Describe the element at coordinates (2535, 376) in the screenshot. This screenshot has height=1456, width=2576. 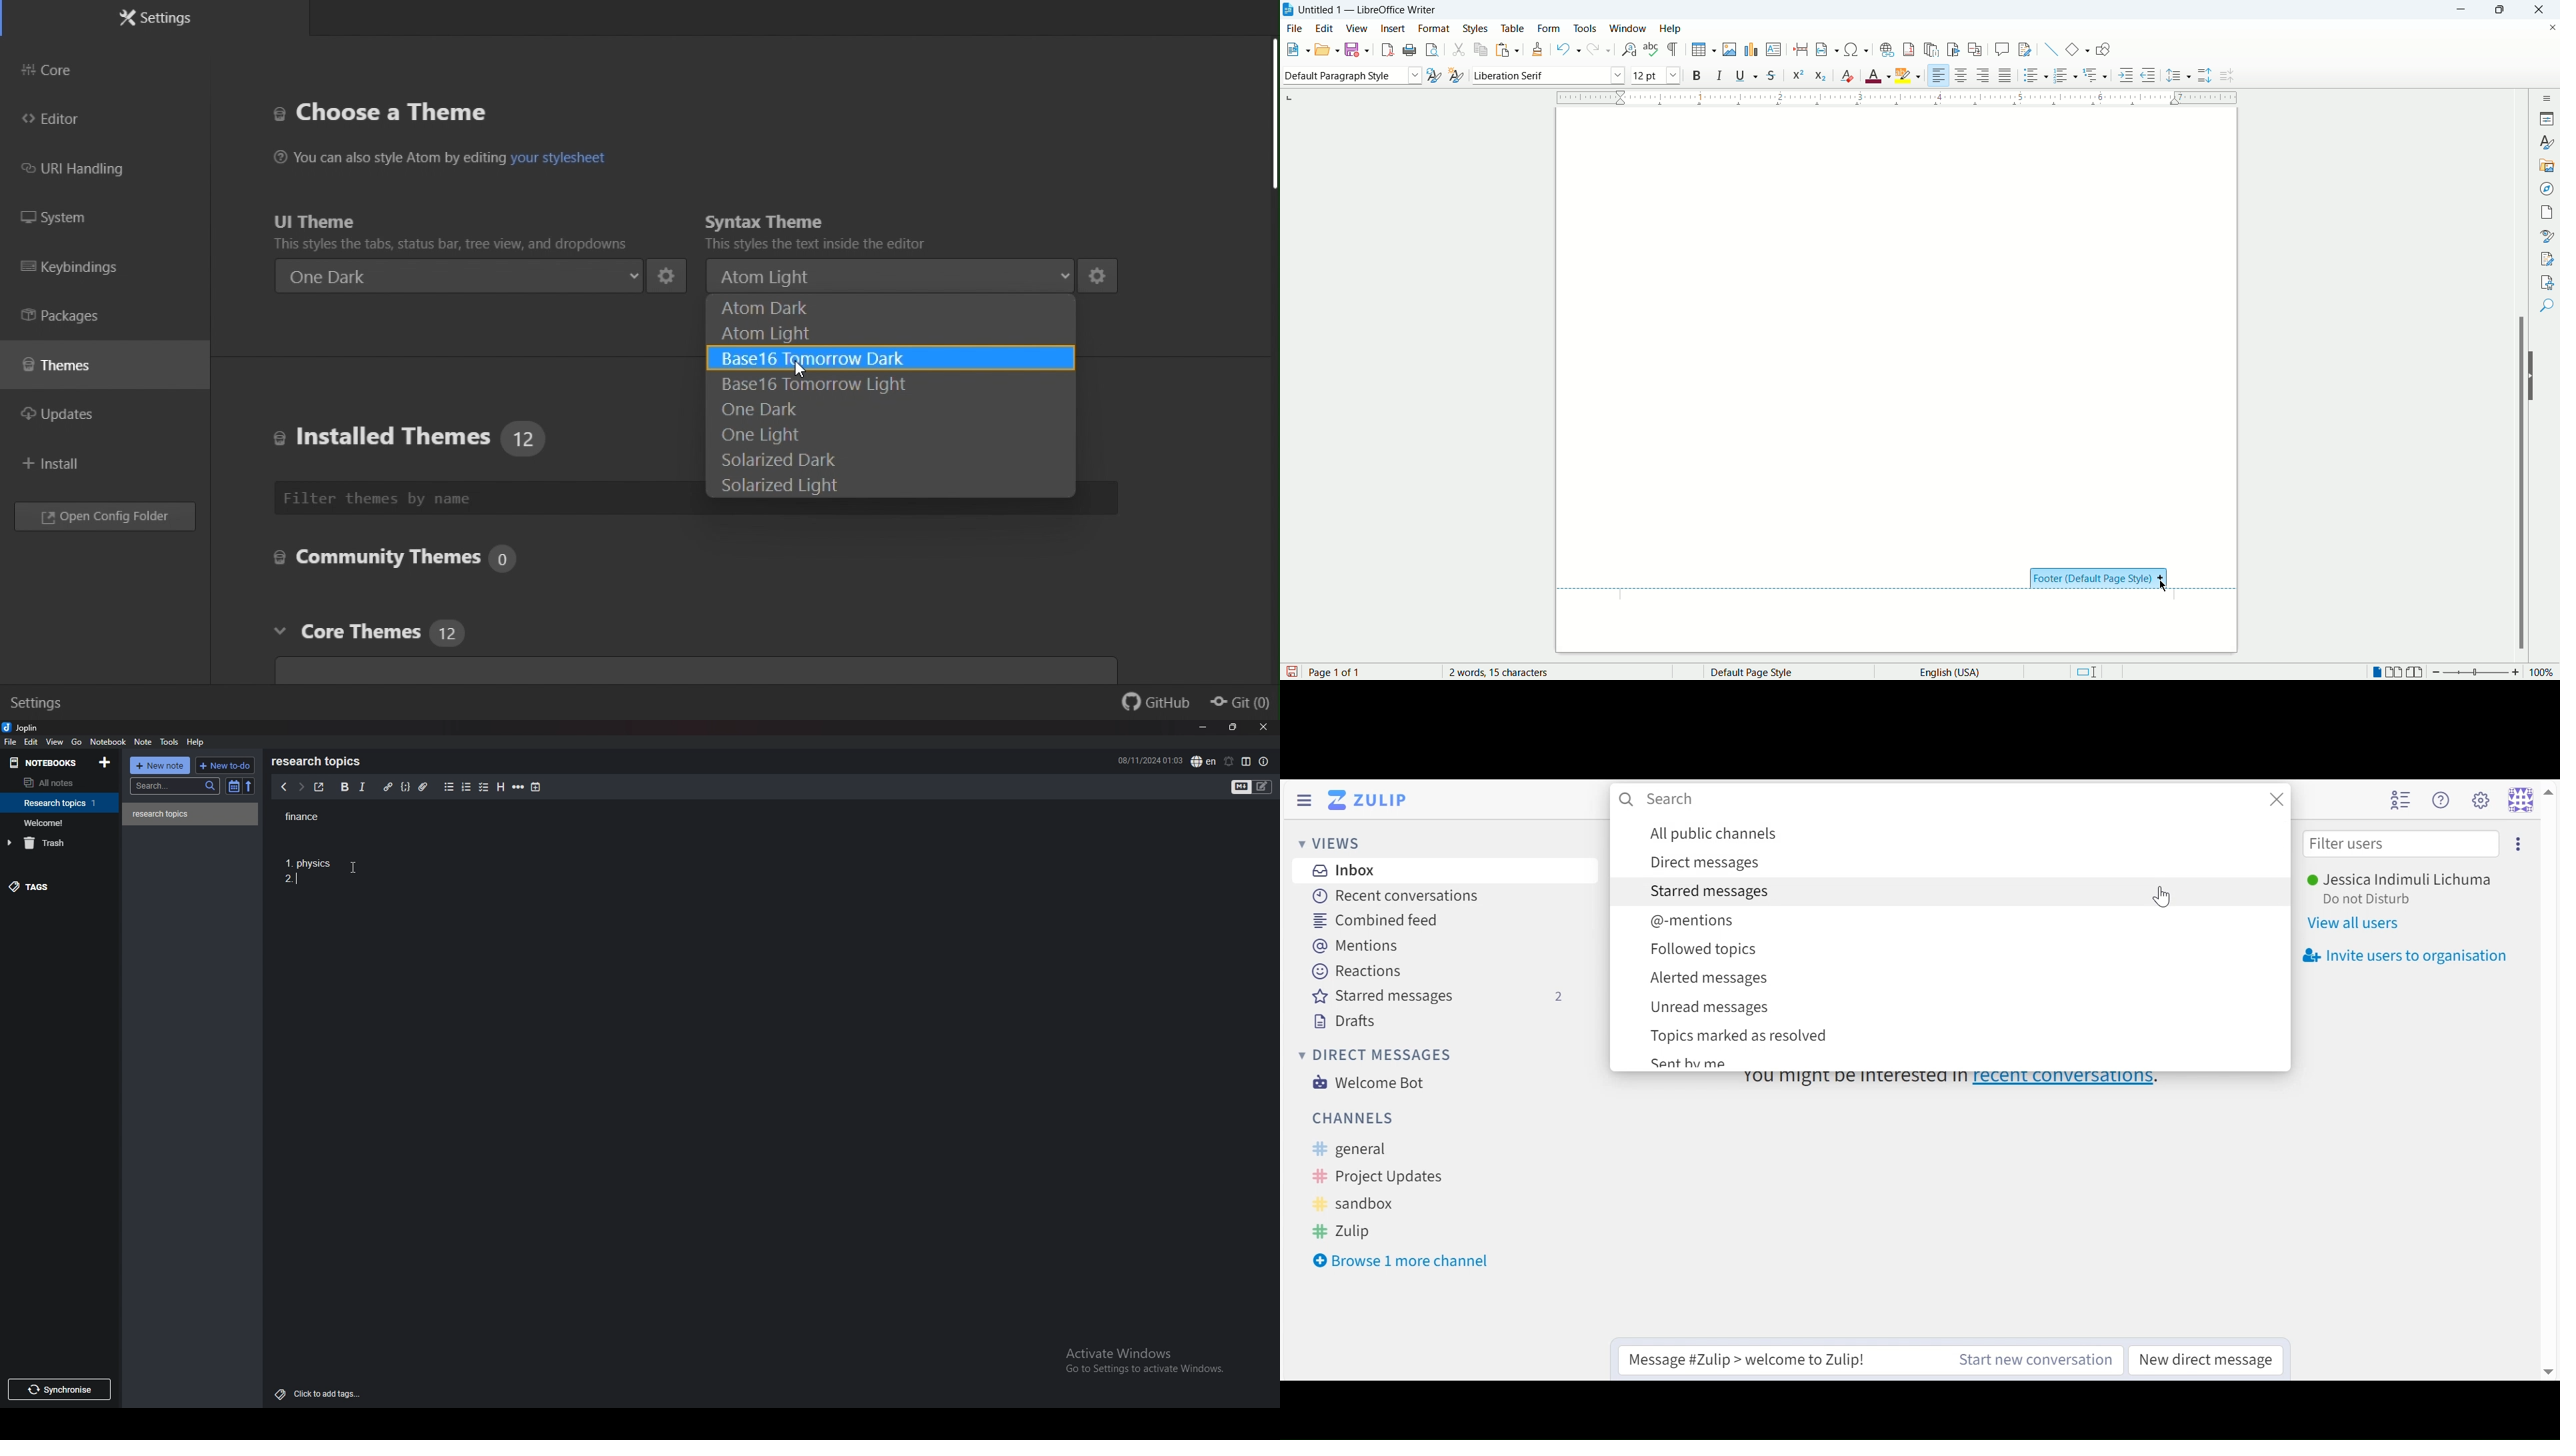
I see `hide` at that location.